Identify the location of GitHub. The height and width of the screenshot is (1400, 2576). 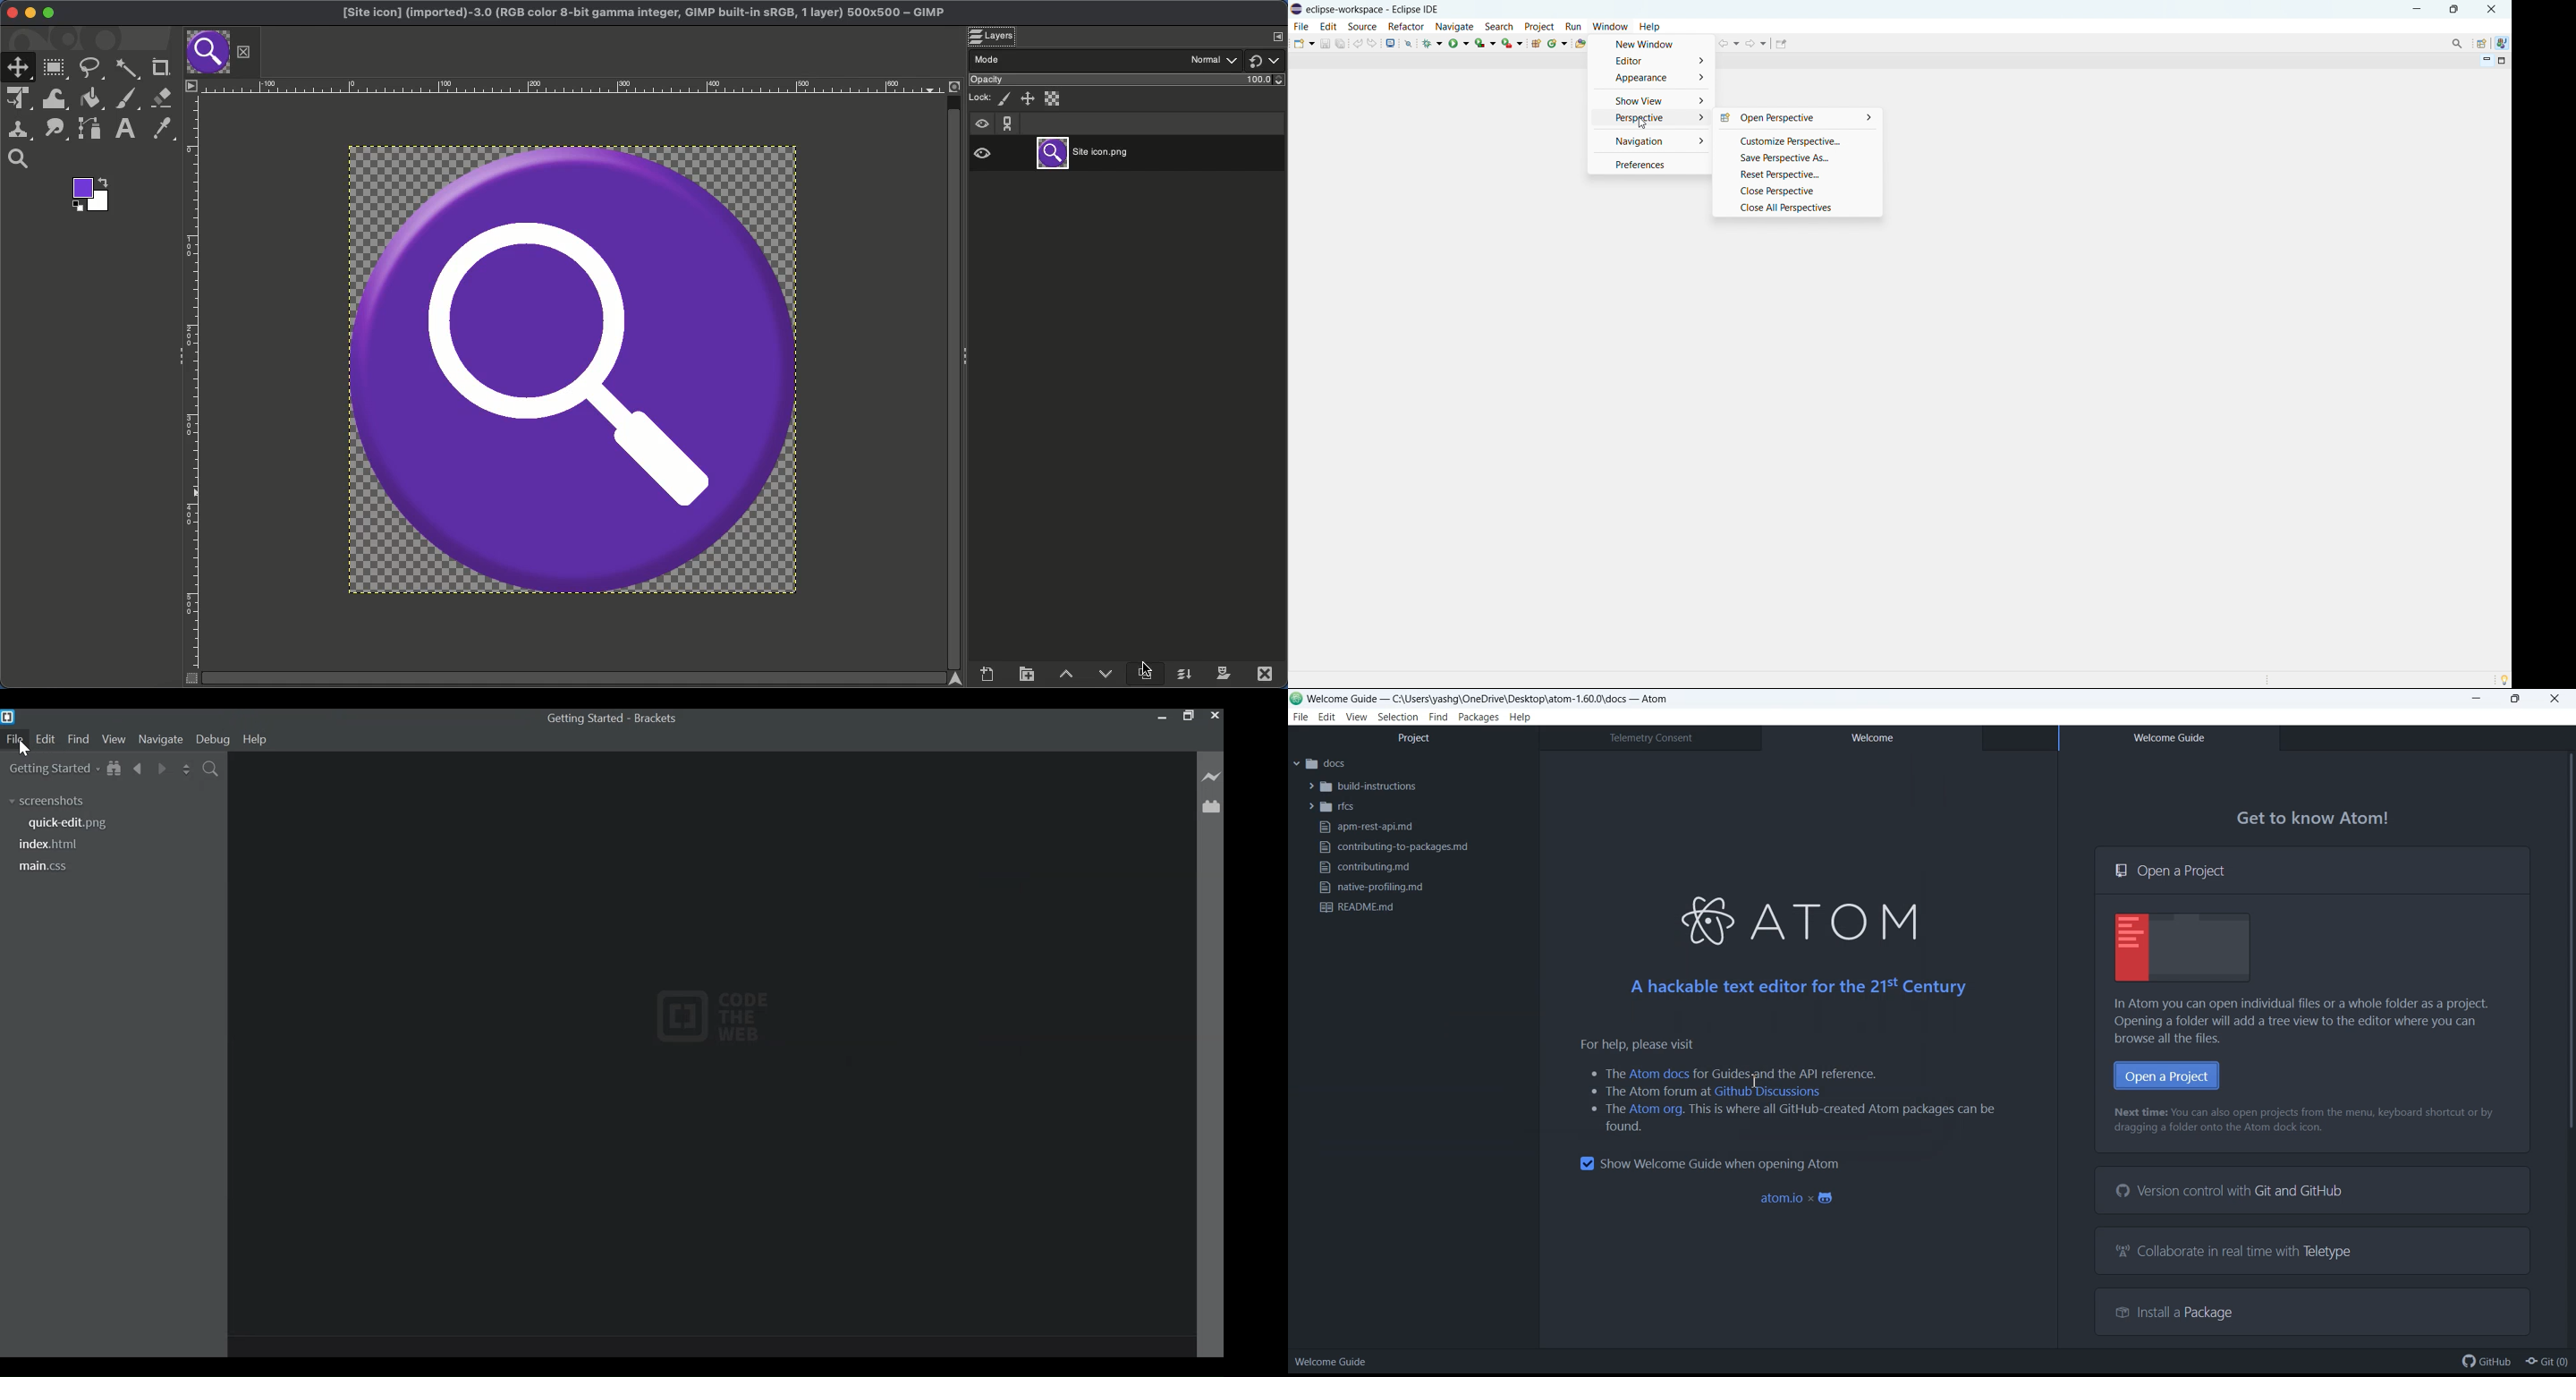
(2487, 1361).